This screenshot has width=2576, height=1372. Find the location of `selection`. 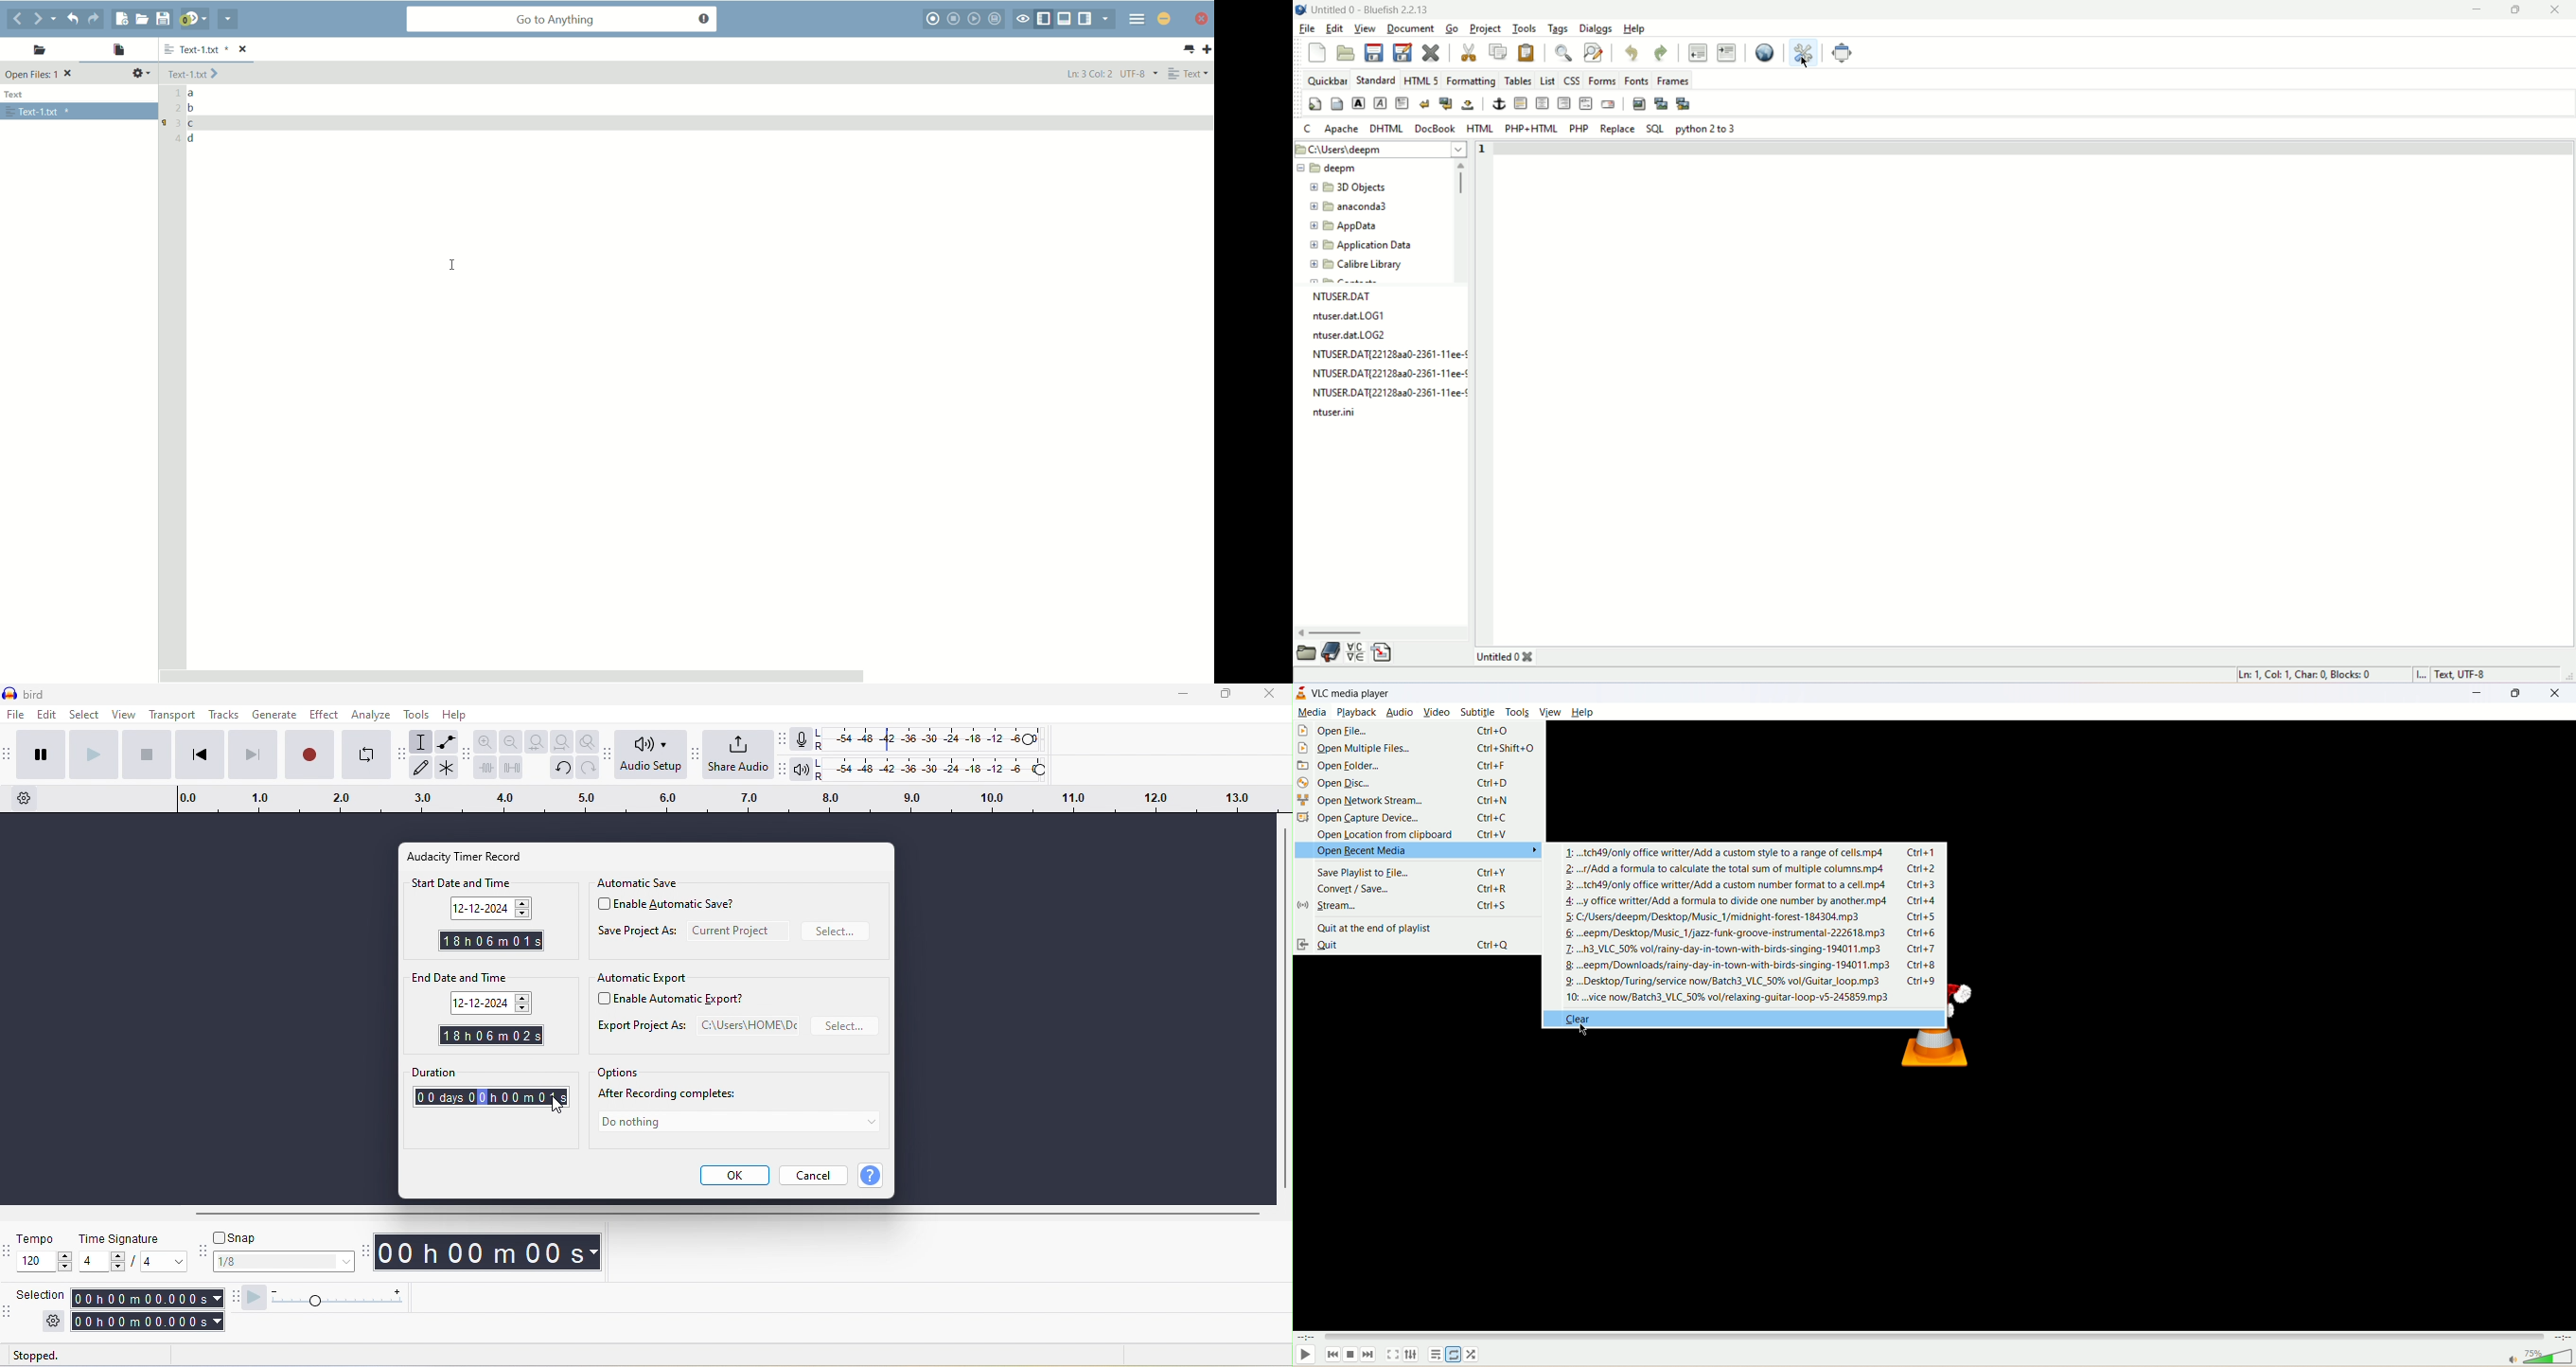

selection is located at coordinates (145, 1309).